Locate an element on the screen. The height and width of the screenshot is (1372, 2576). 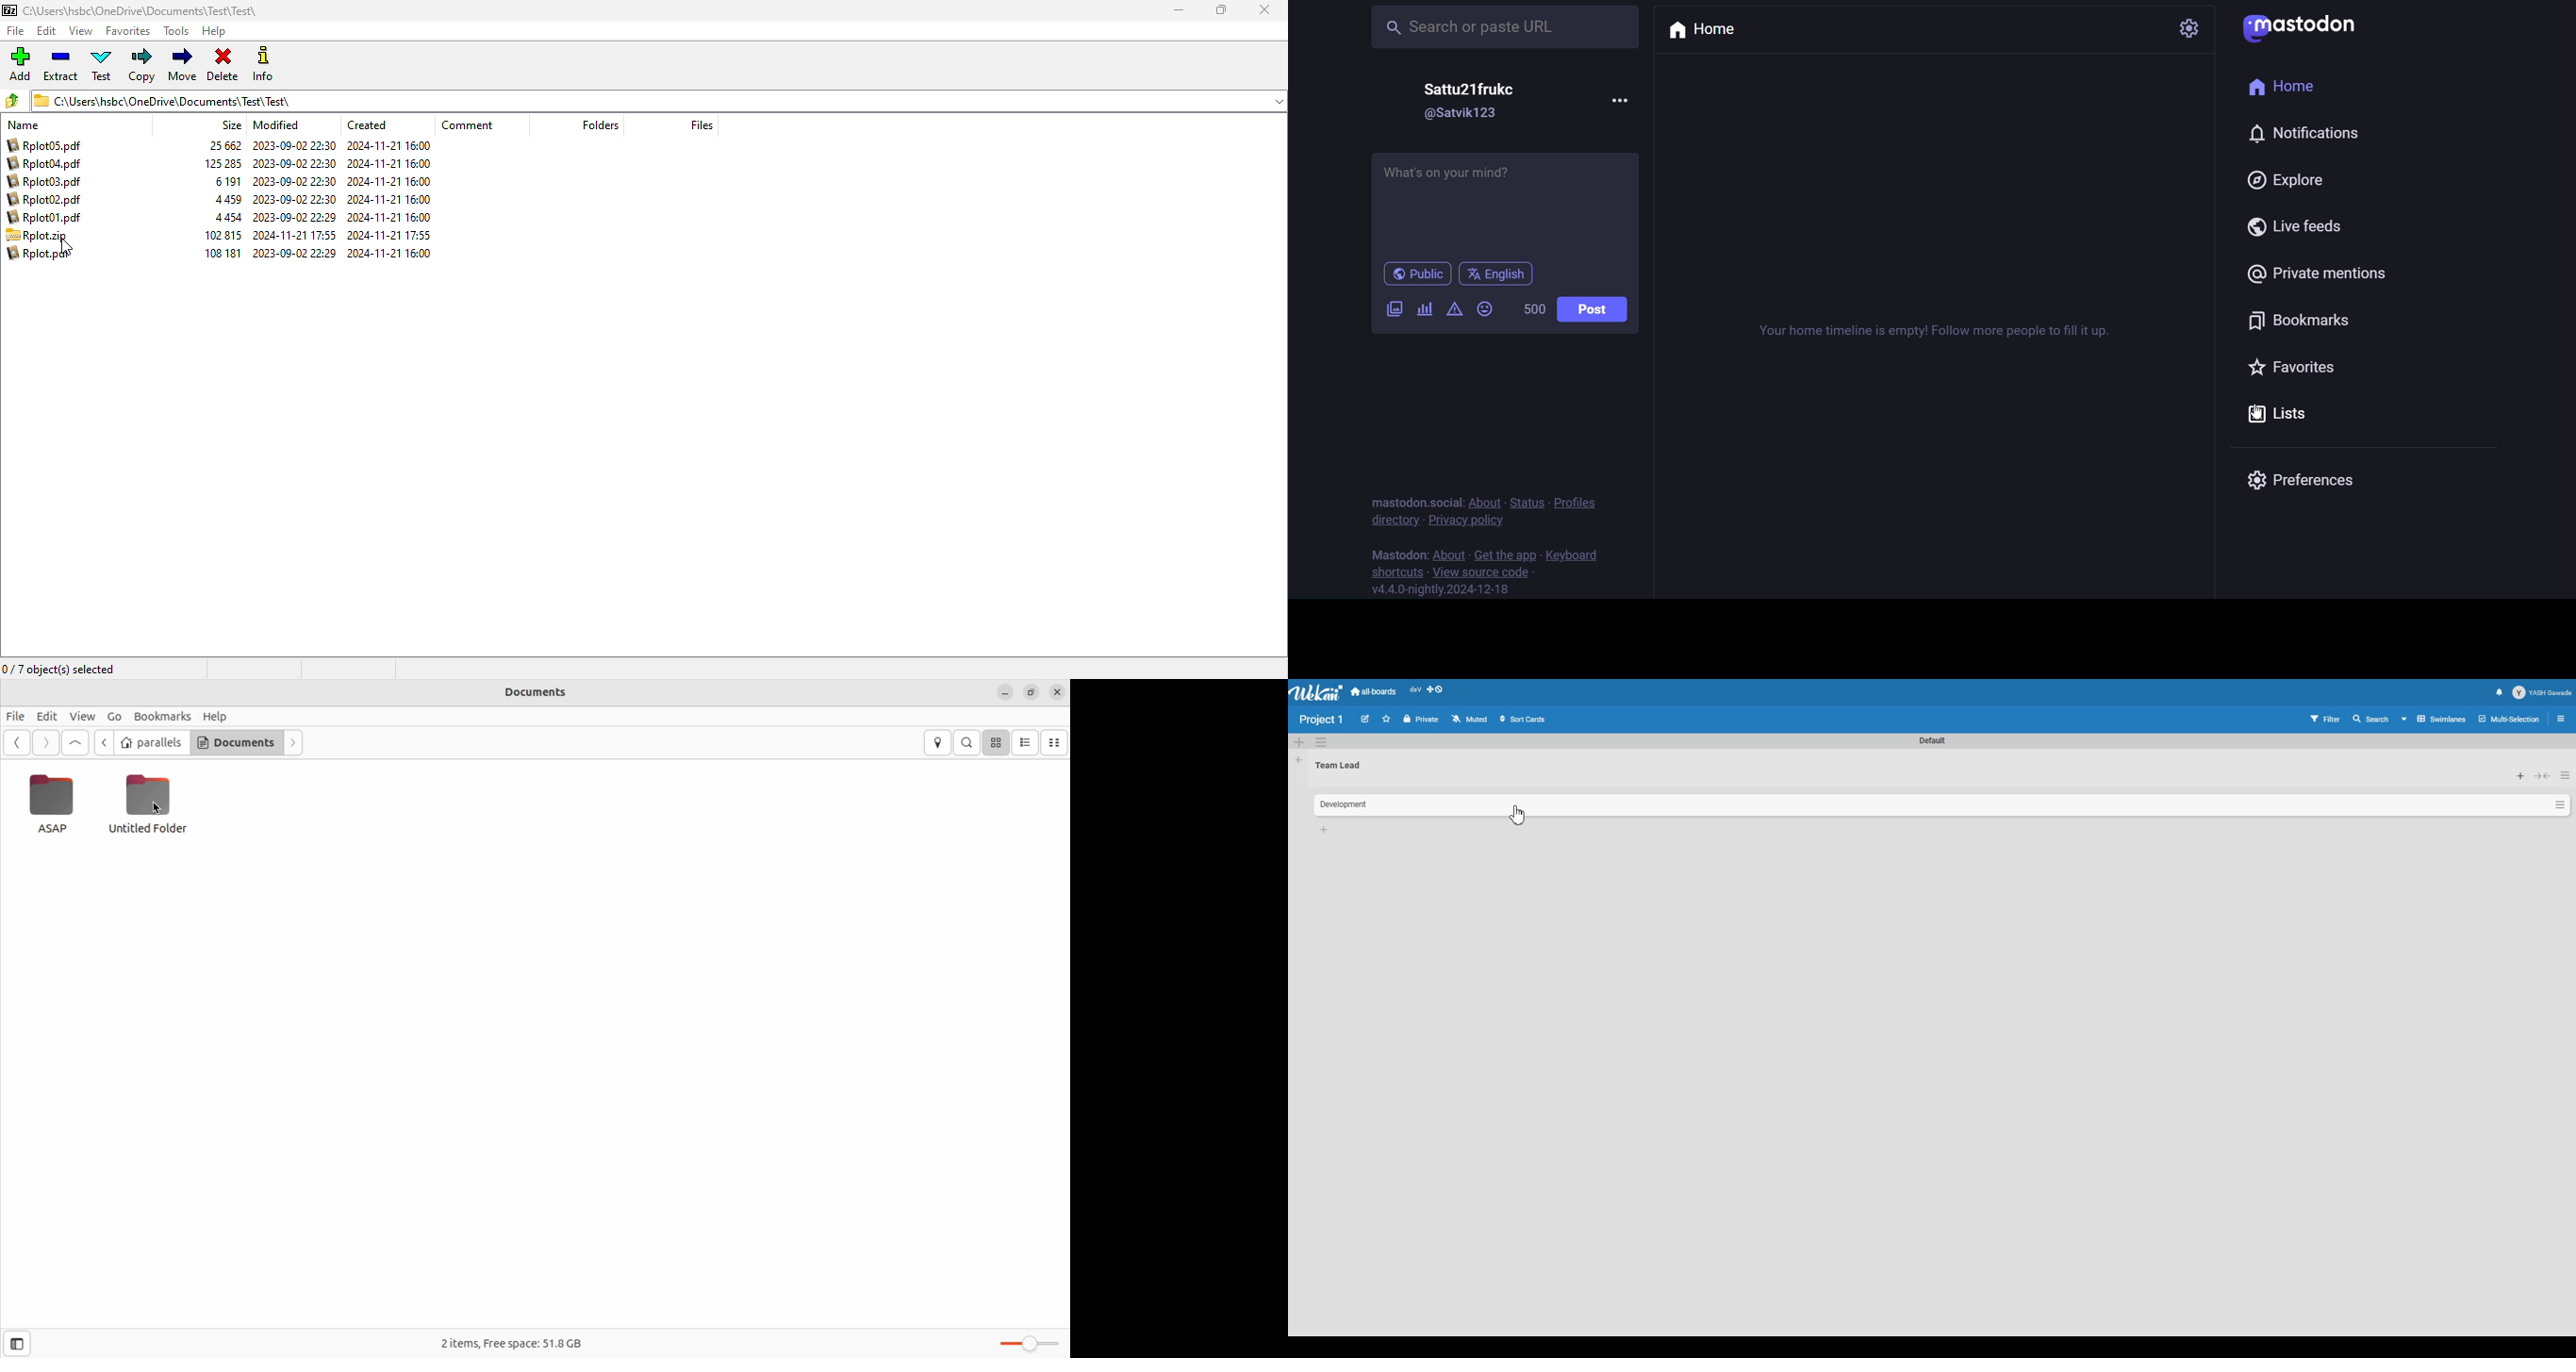
Private is located at coordinates (1421, 719).